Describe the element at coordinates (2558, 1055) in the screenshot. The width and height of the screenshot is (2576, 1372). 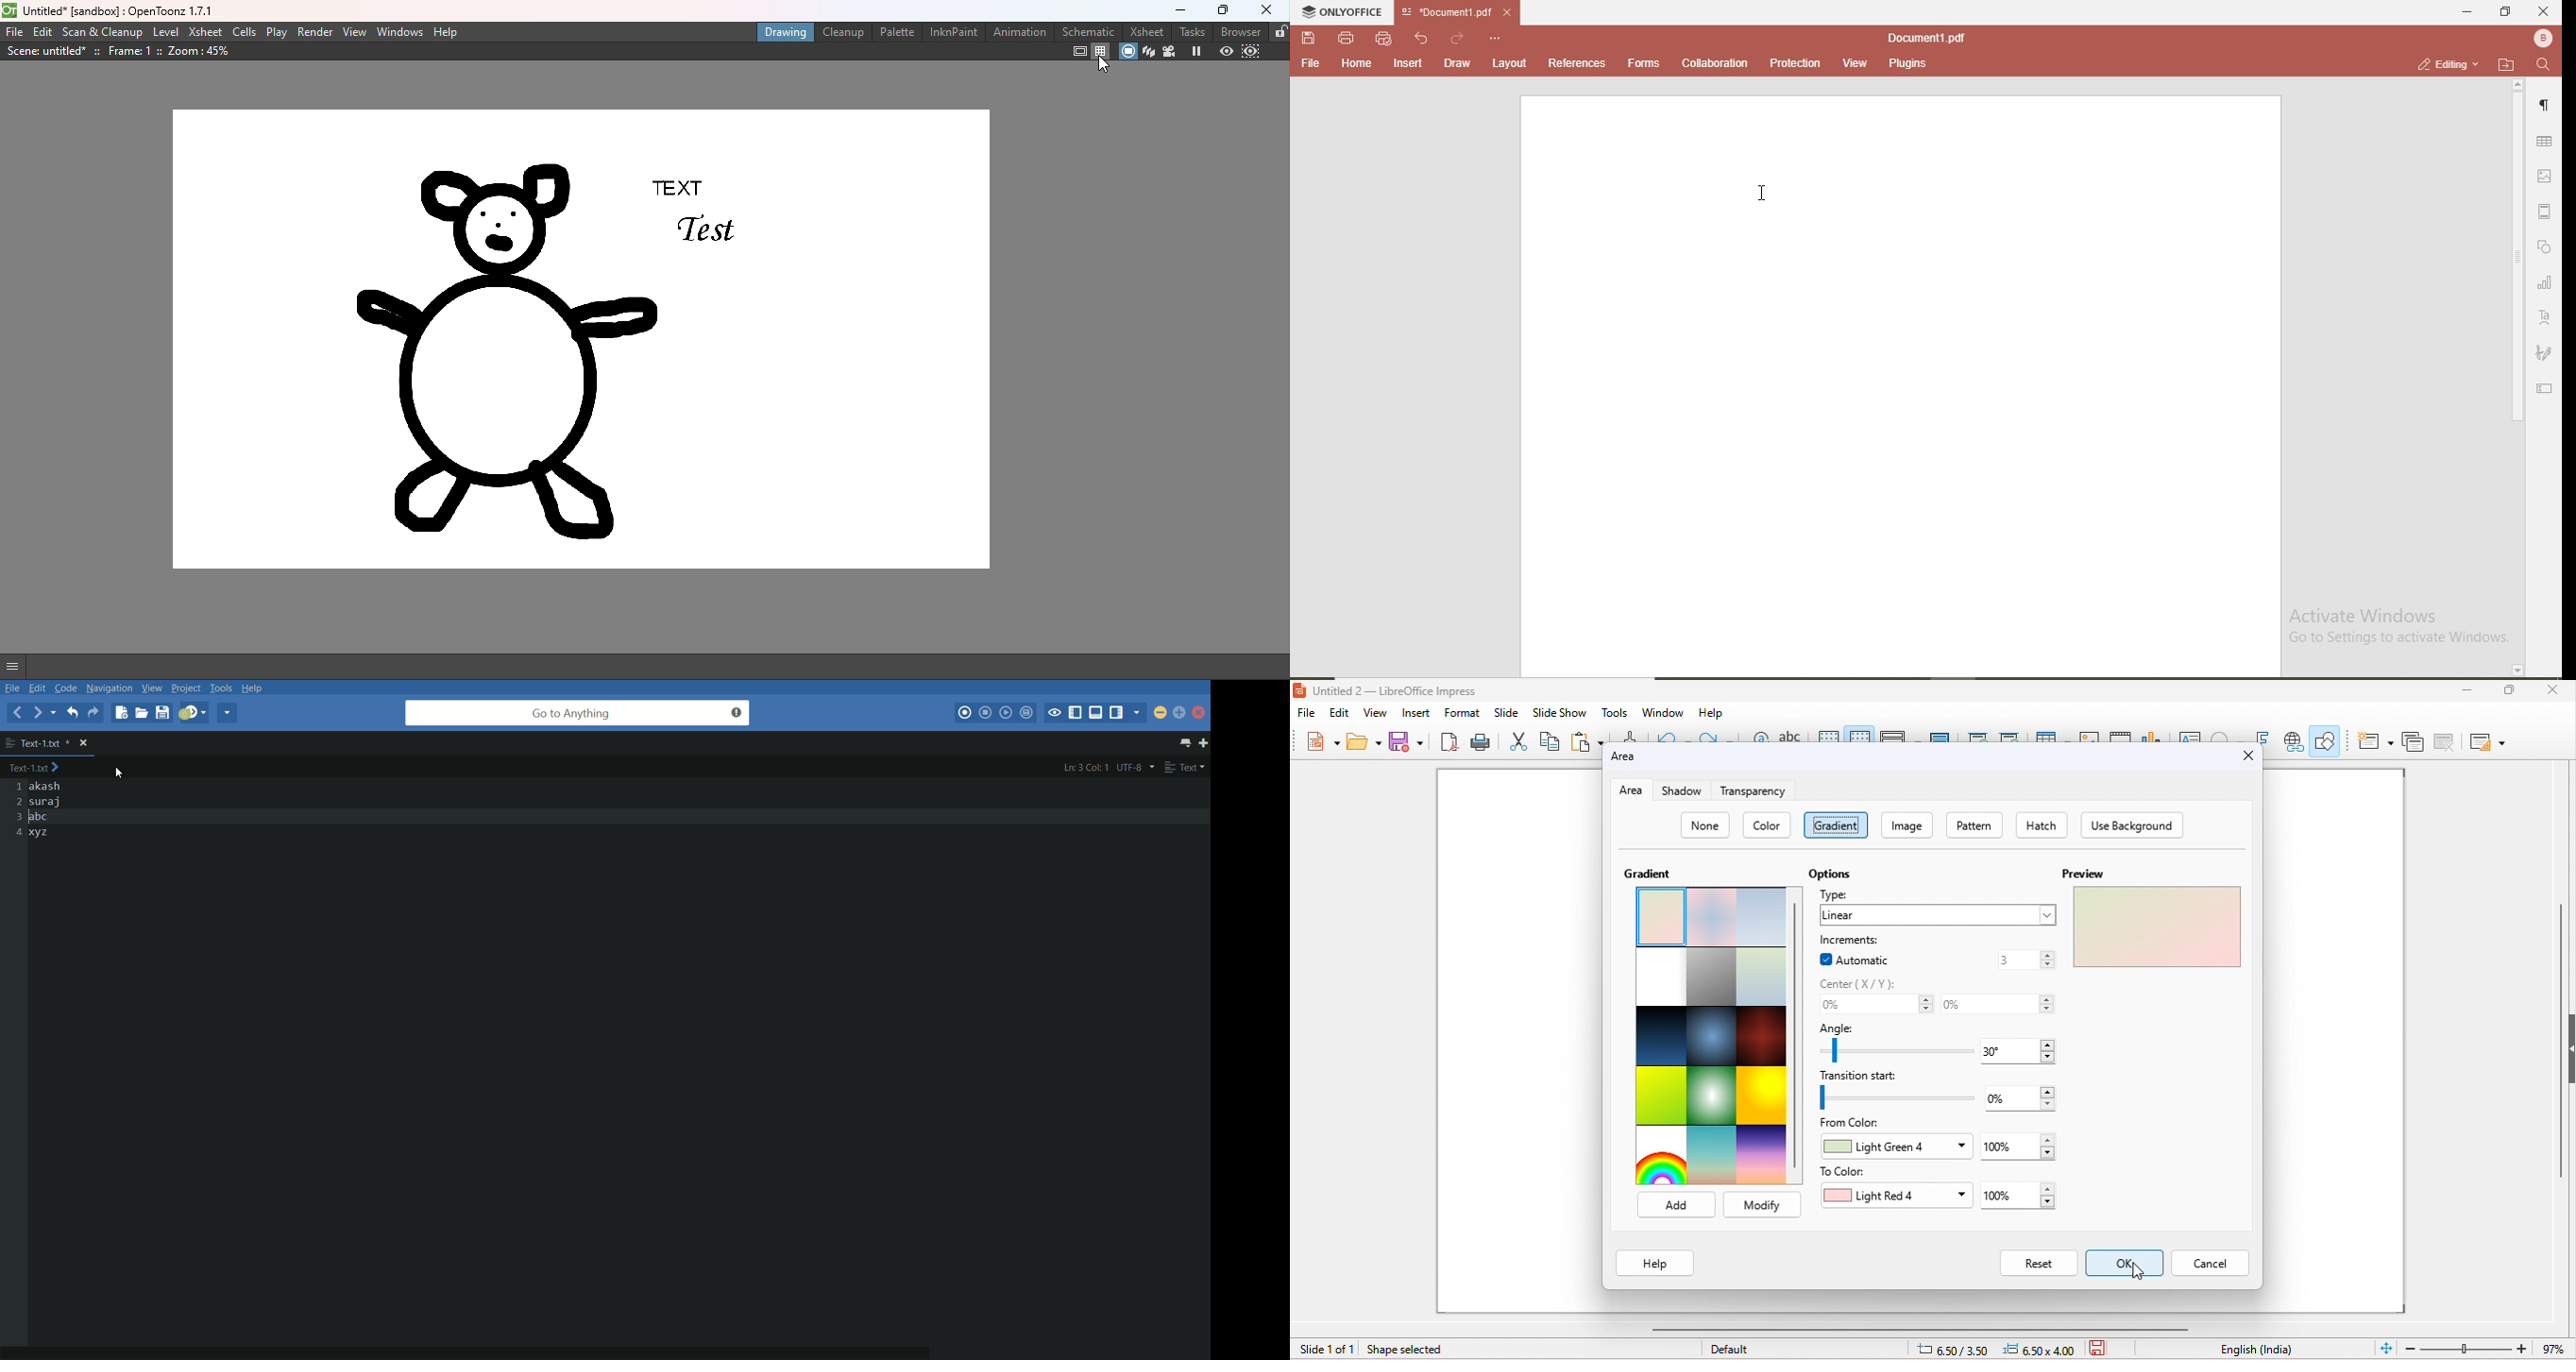
I see `vertical scroll bar` at that location.